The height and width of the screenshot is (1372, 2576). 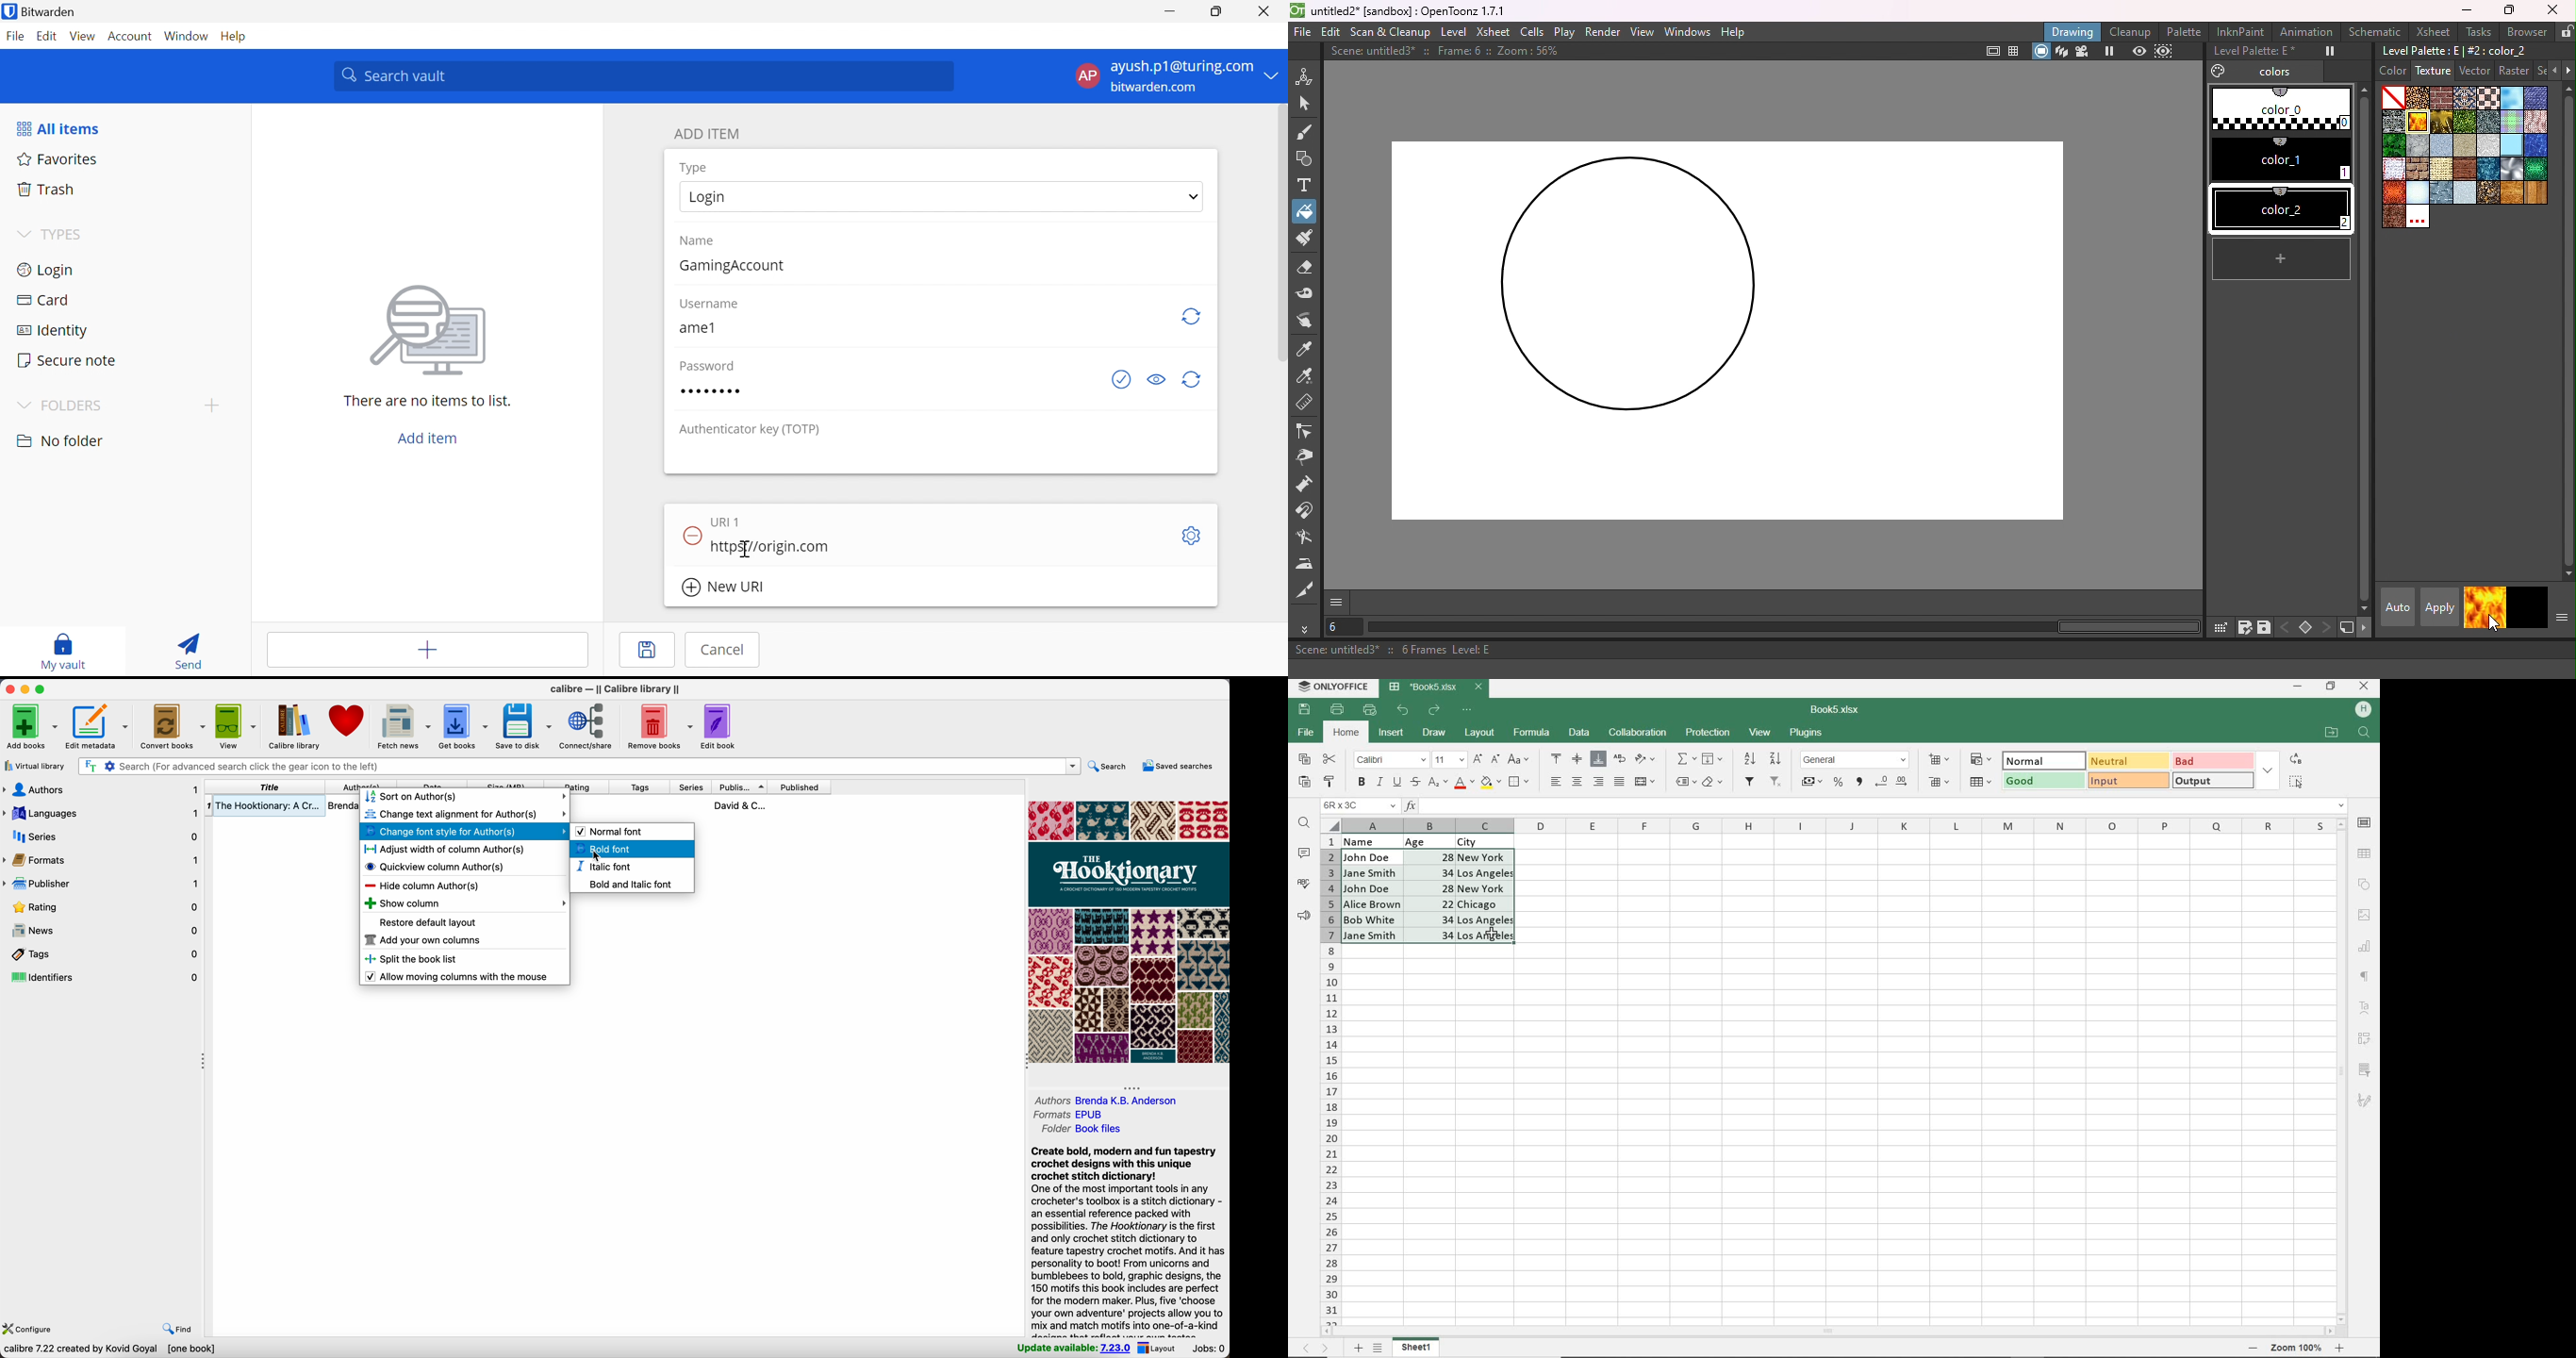 What do you see at coordinates (438, 866) in the screenshot?
I see `quickview column author(s)` at bounding box center [438, 866].